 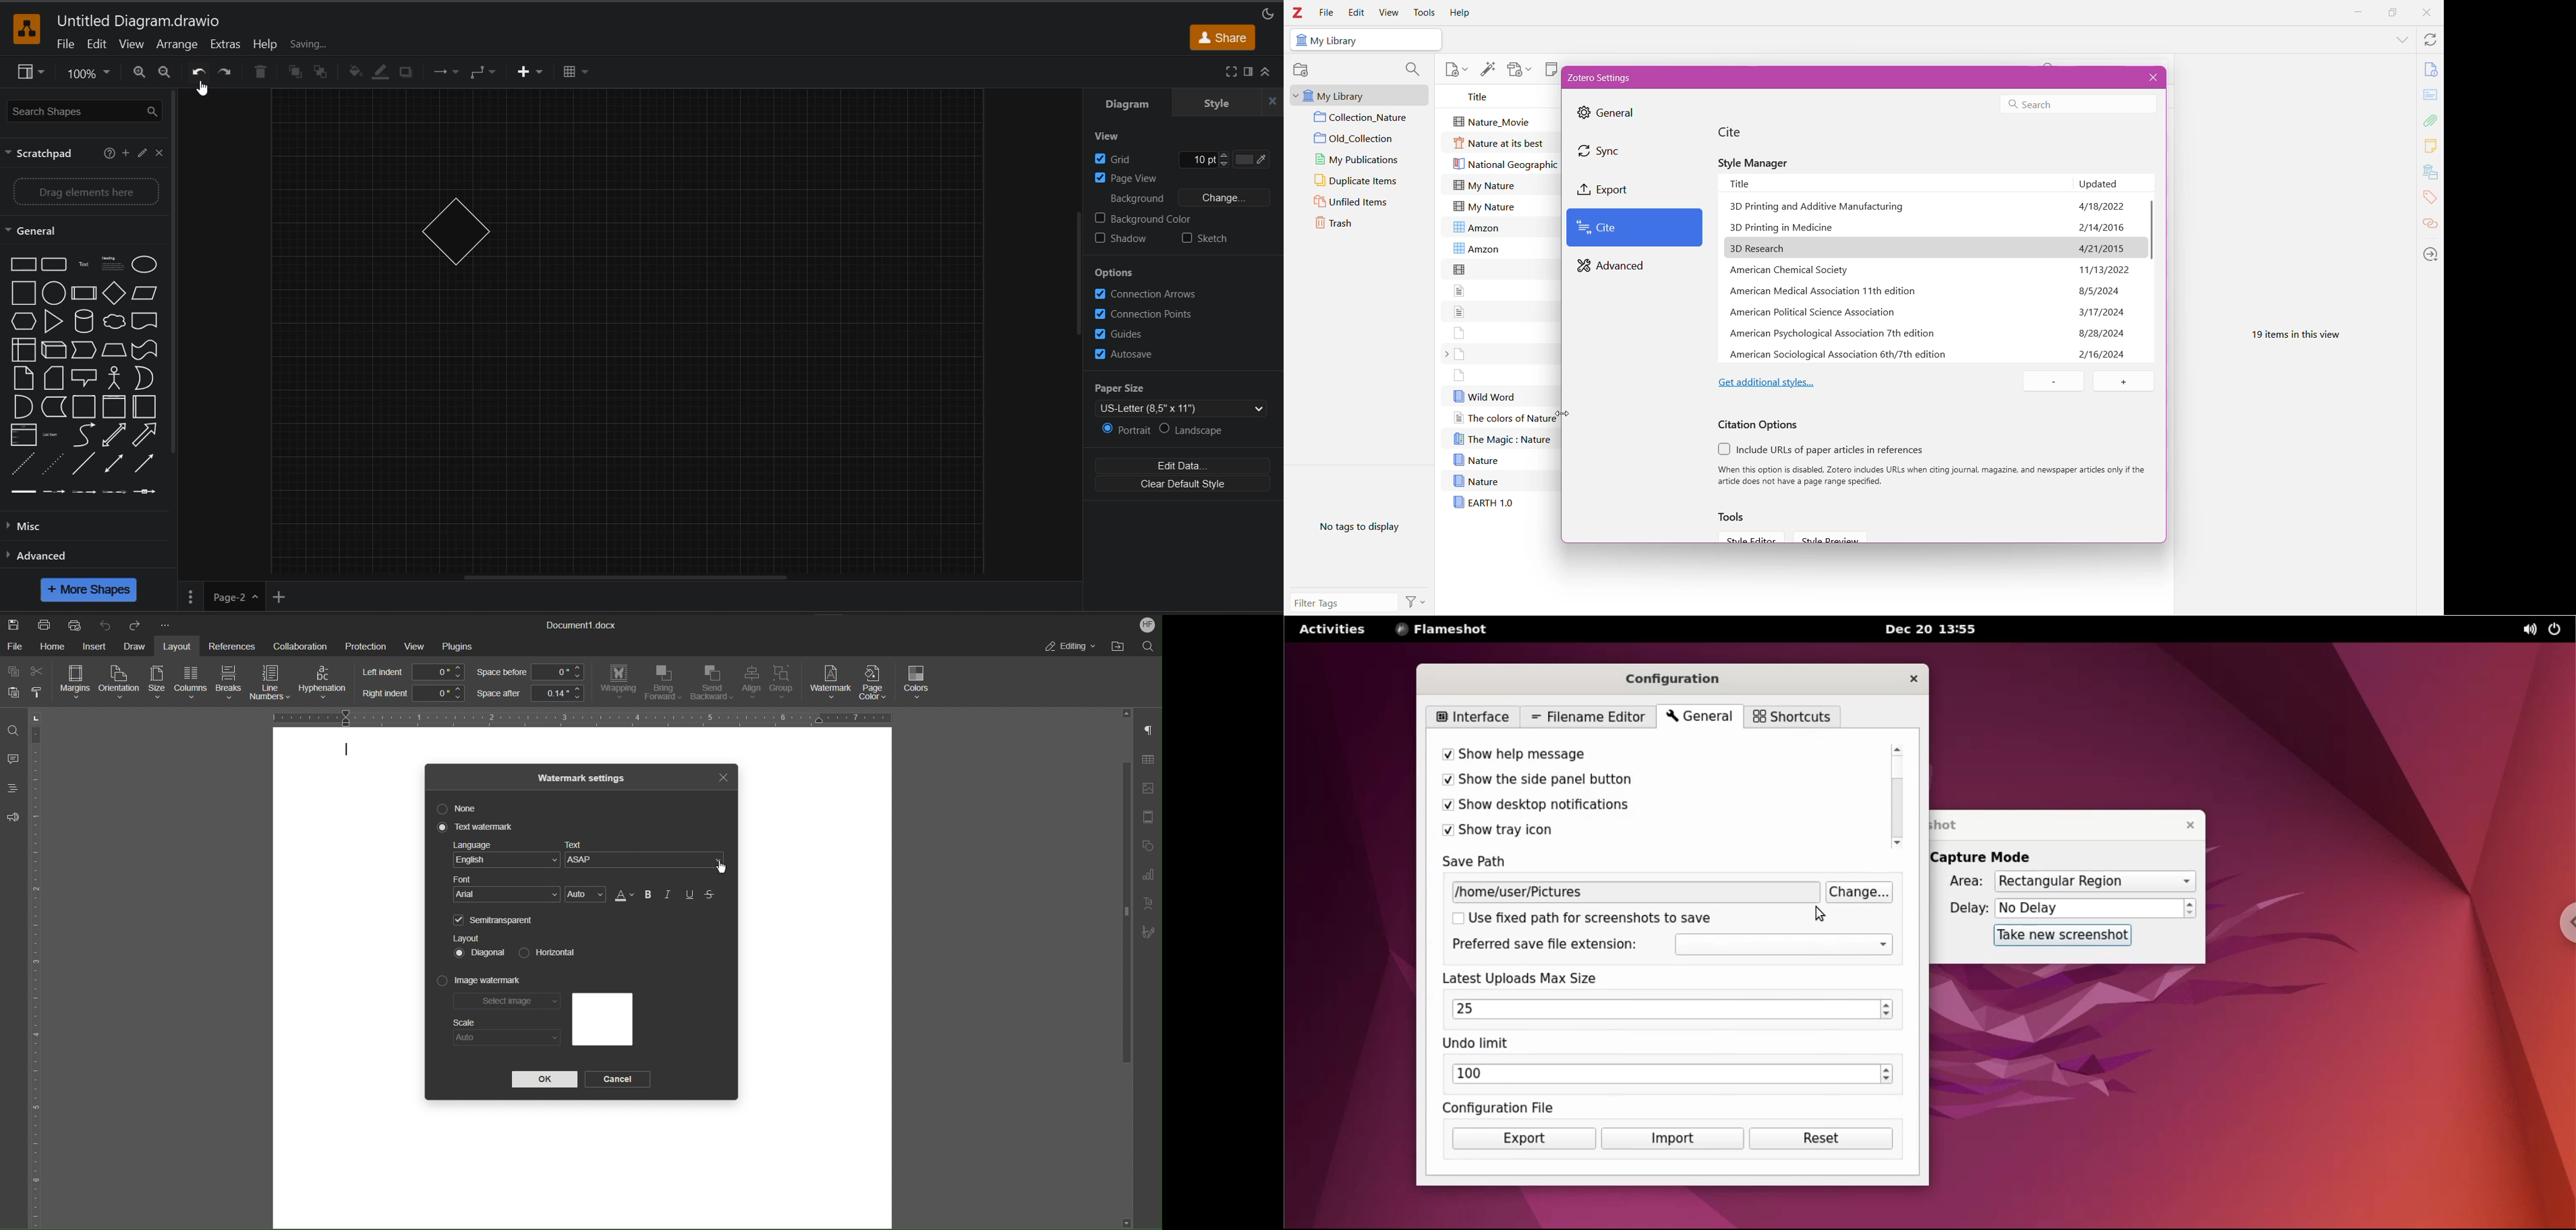 What do you see at coordinates (1334, 628) in the screenshot?
I see `activities` at bounding box center [1334, 628].